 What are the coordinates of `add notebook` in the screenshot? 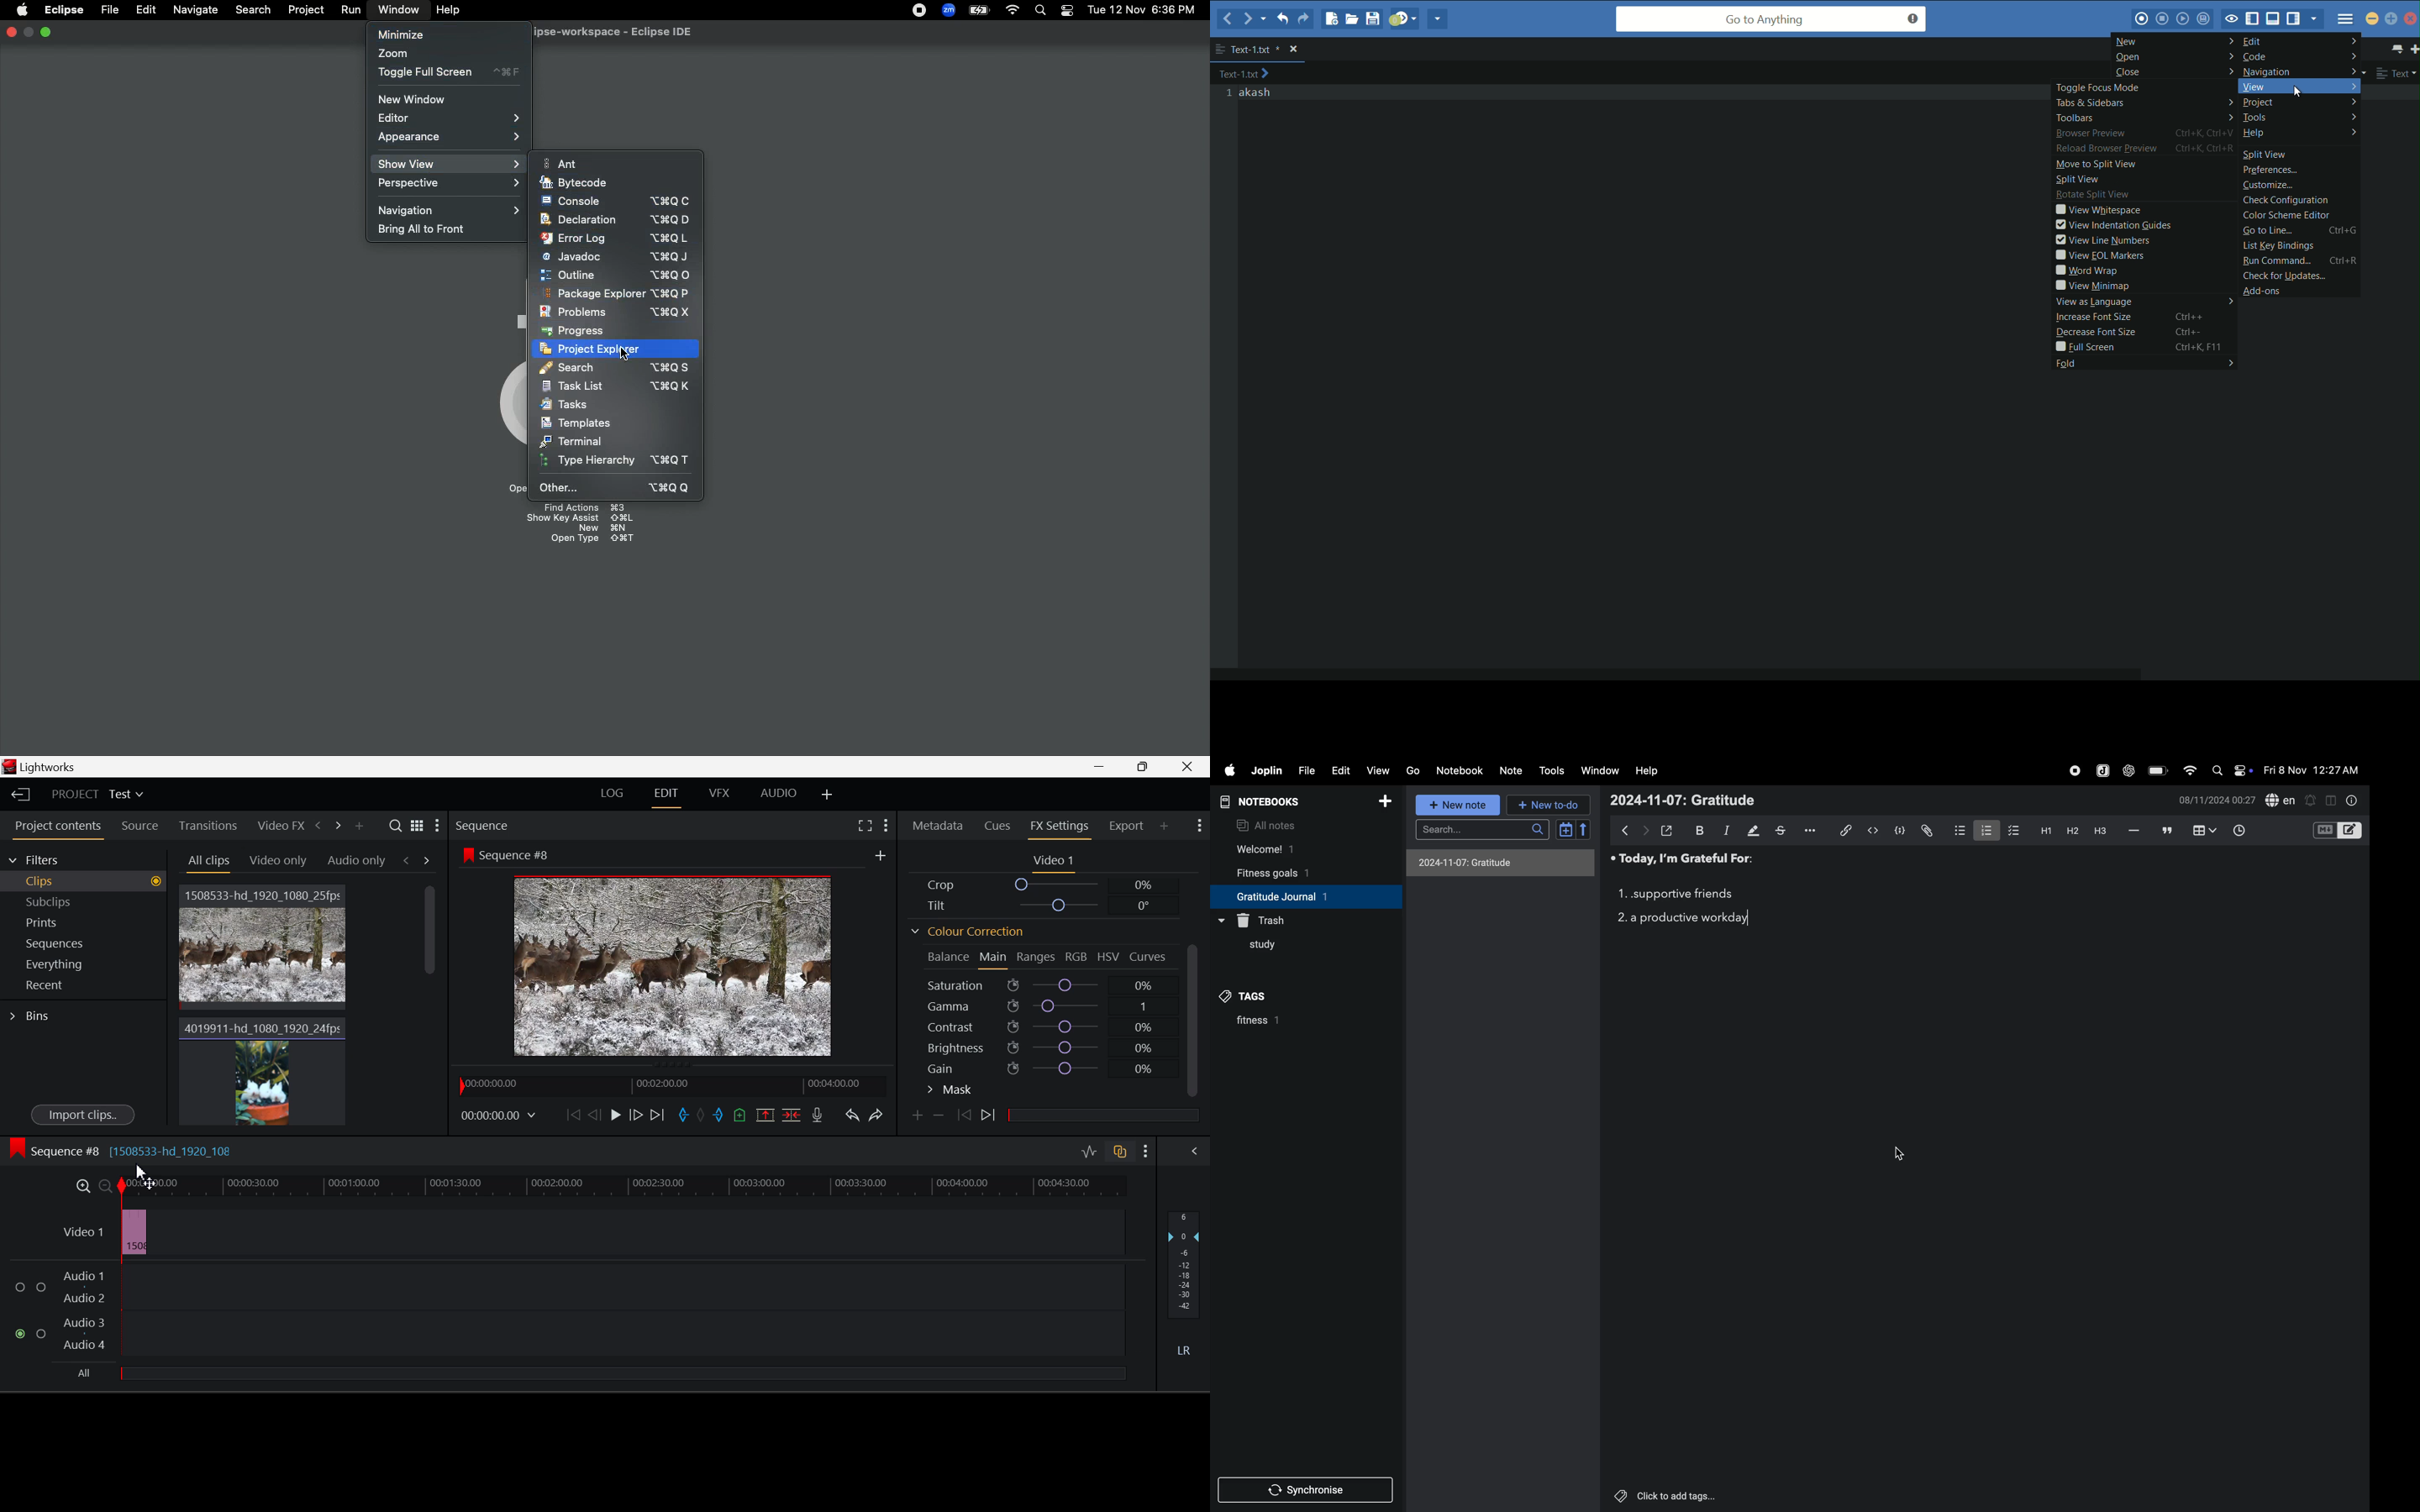 It's located at (1380, 801).